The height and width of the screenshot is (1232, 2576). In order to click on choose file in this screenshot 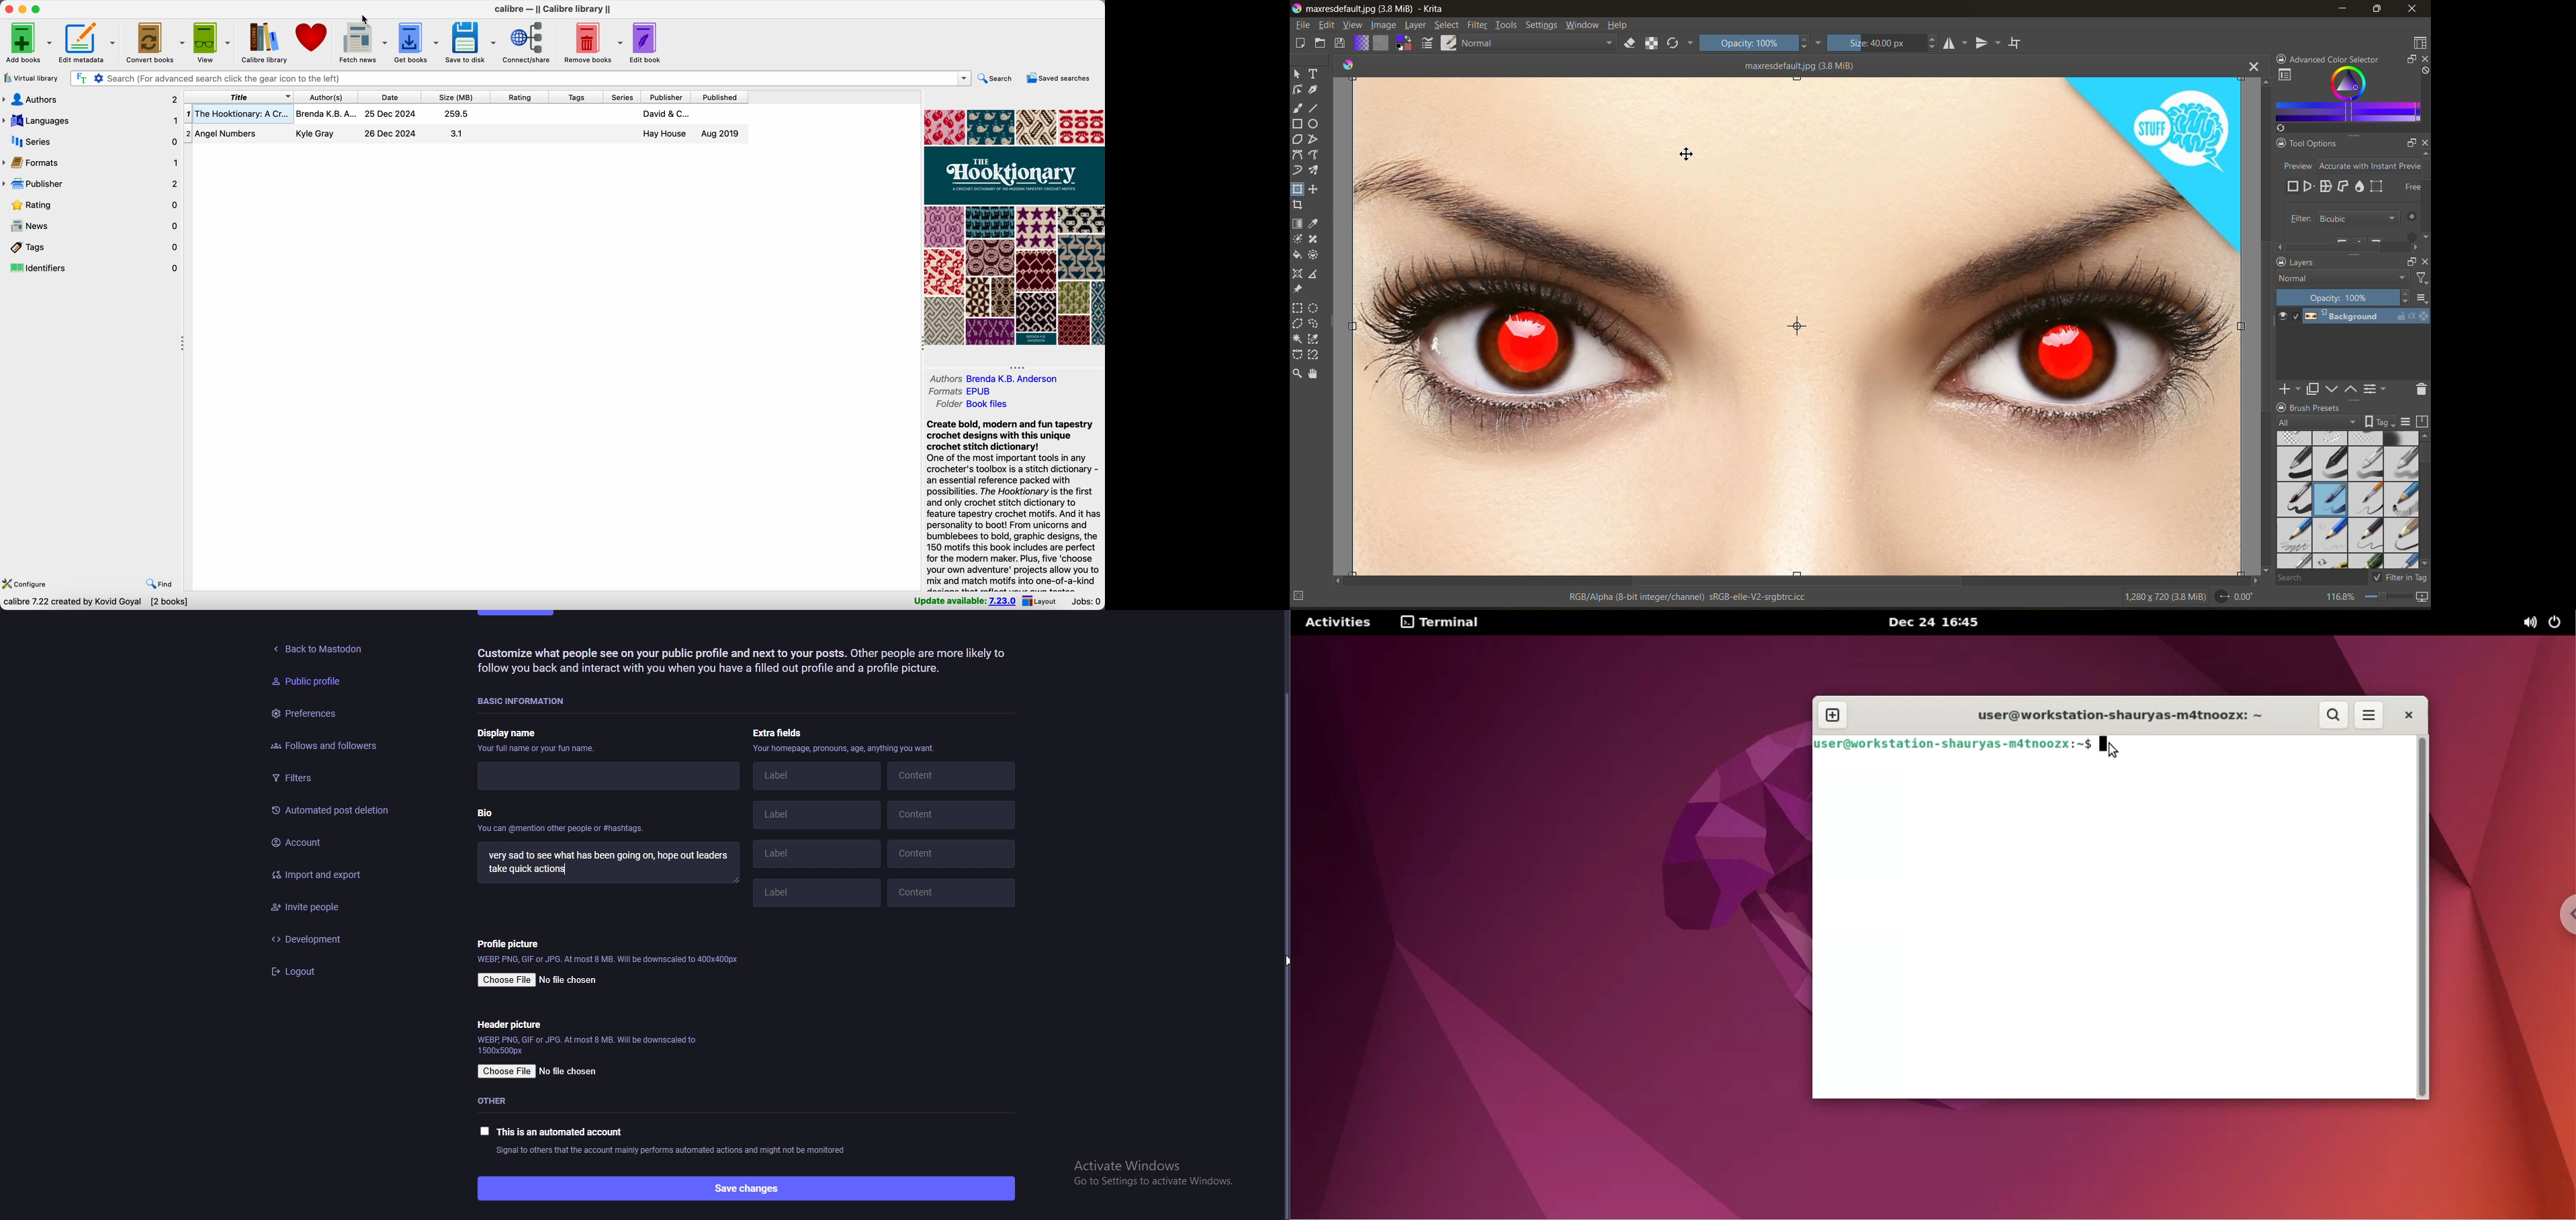, I will do `click(506, 1072)`.